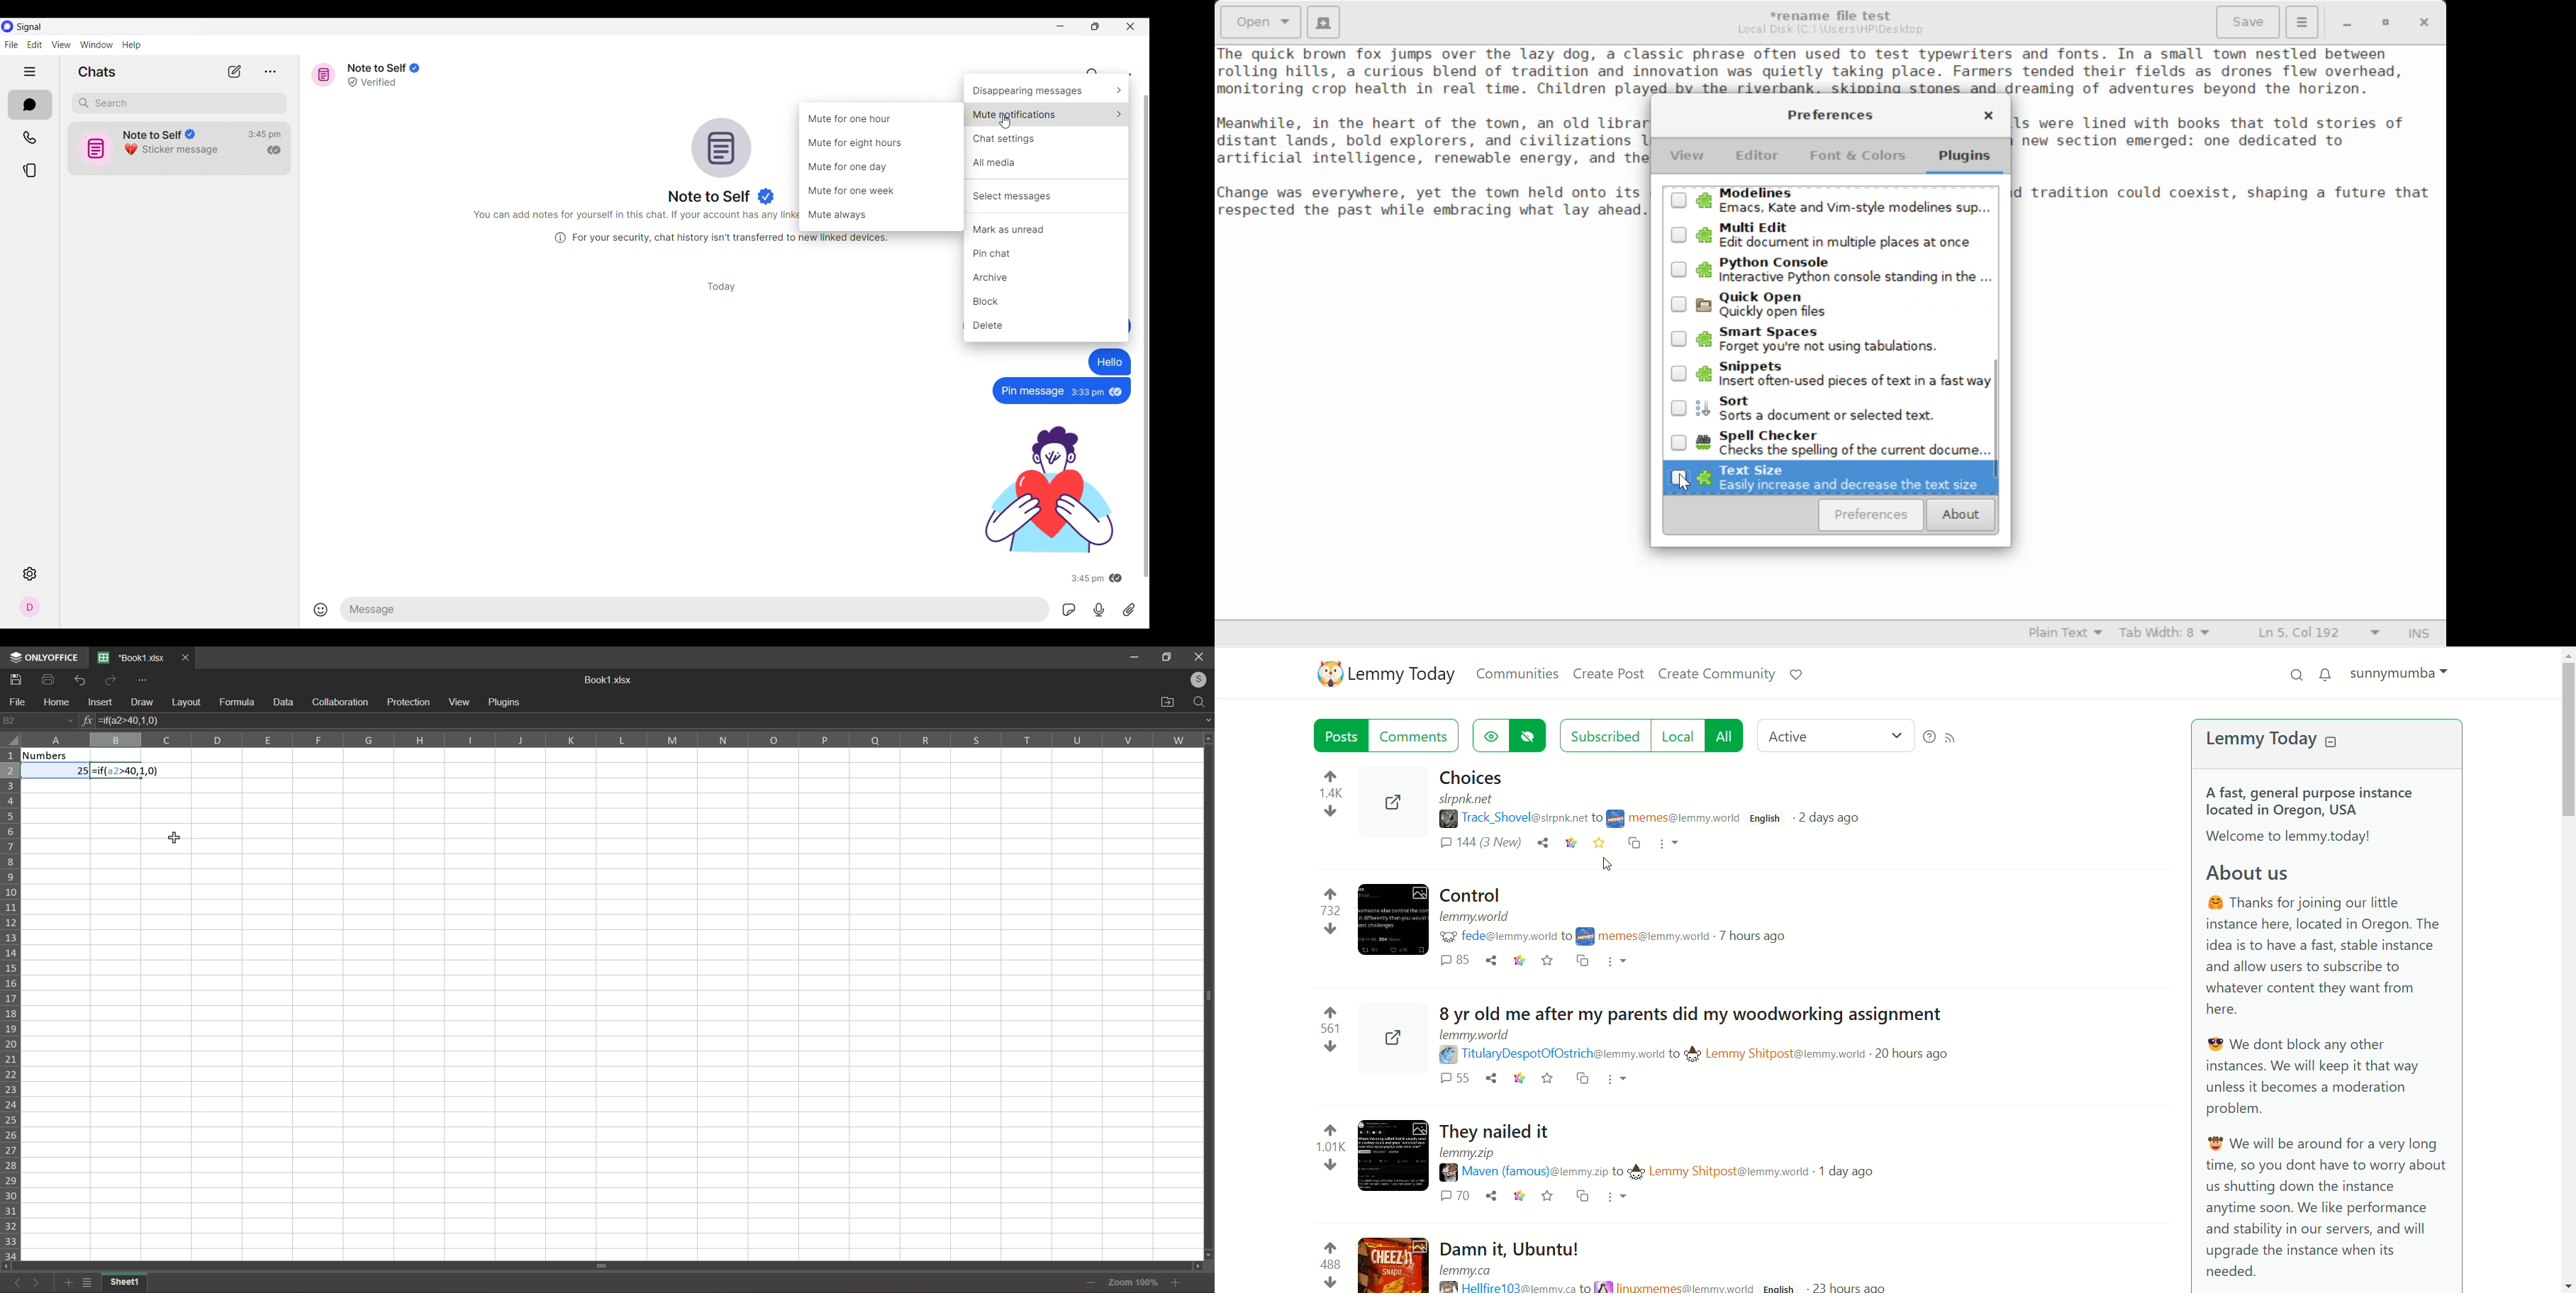 The width and height of the screenshot is (2576, 1316). Describe the element at coordinates (139, 701) in the screenshot. I see `draw` at that location.